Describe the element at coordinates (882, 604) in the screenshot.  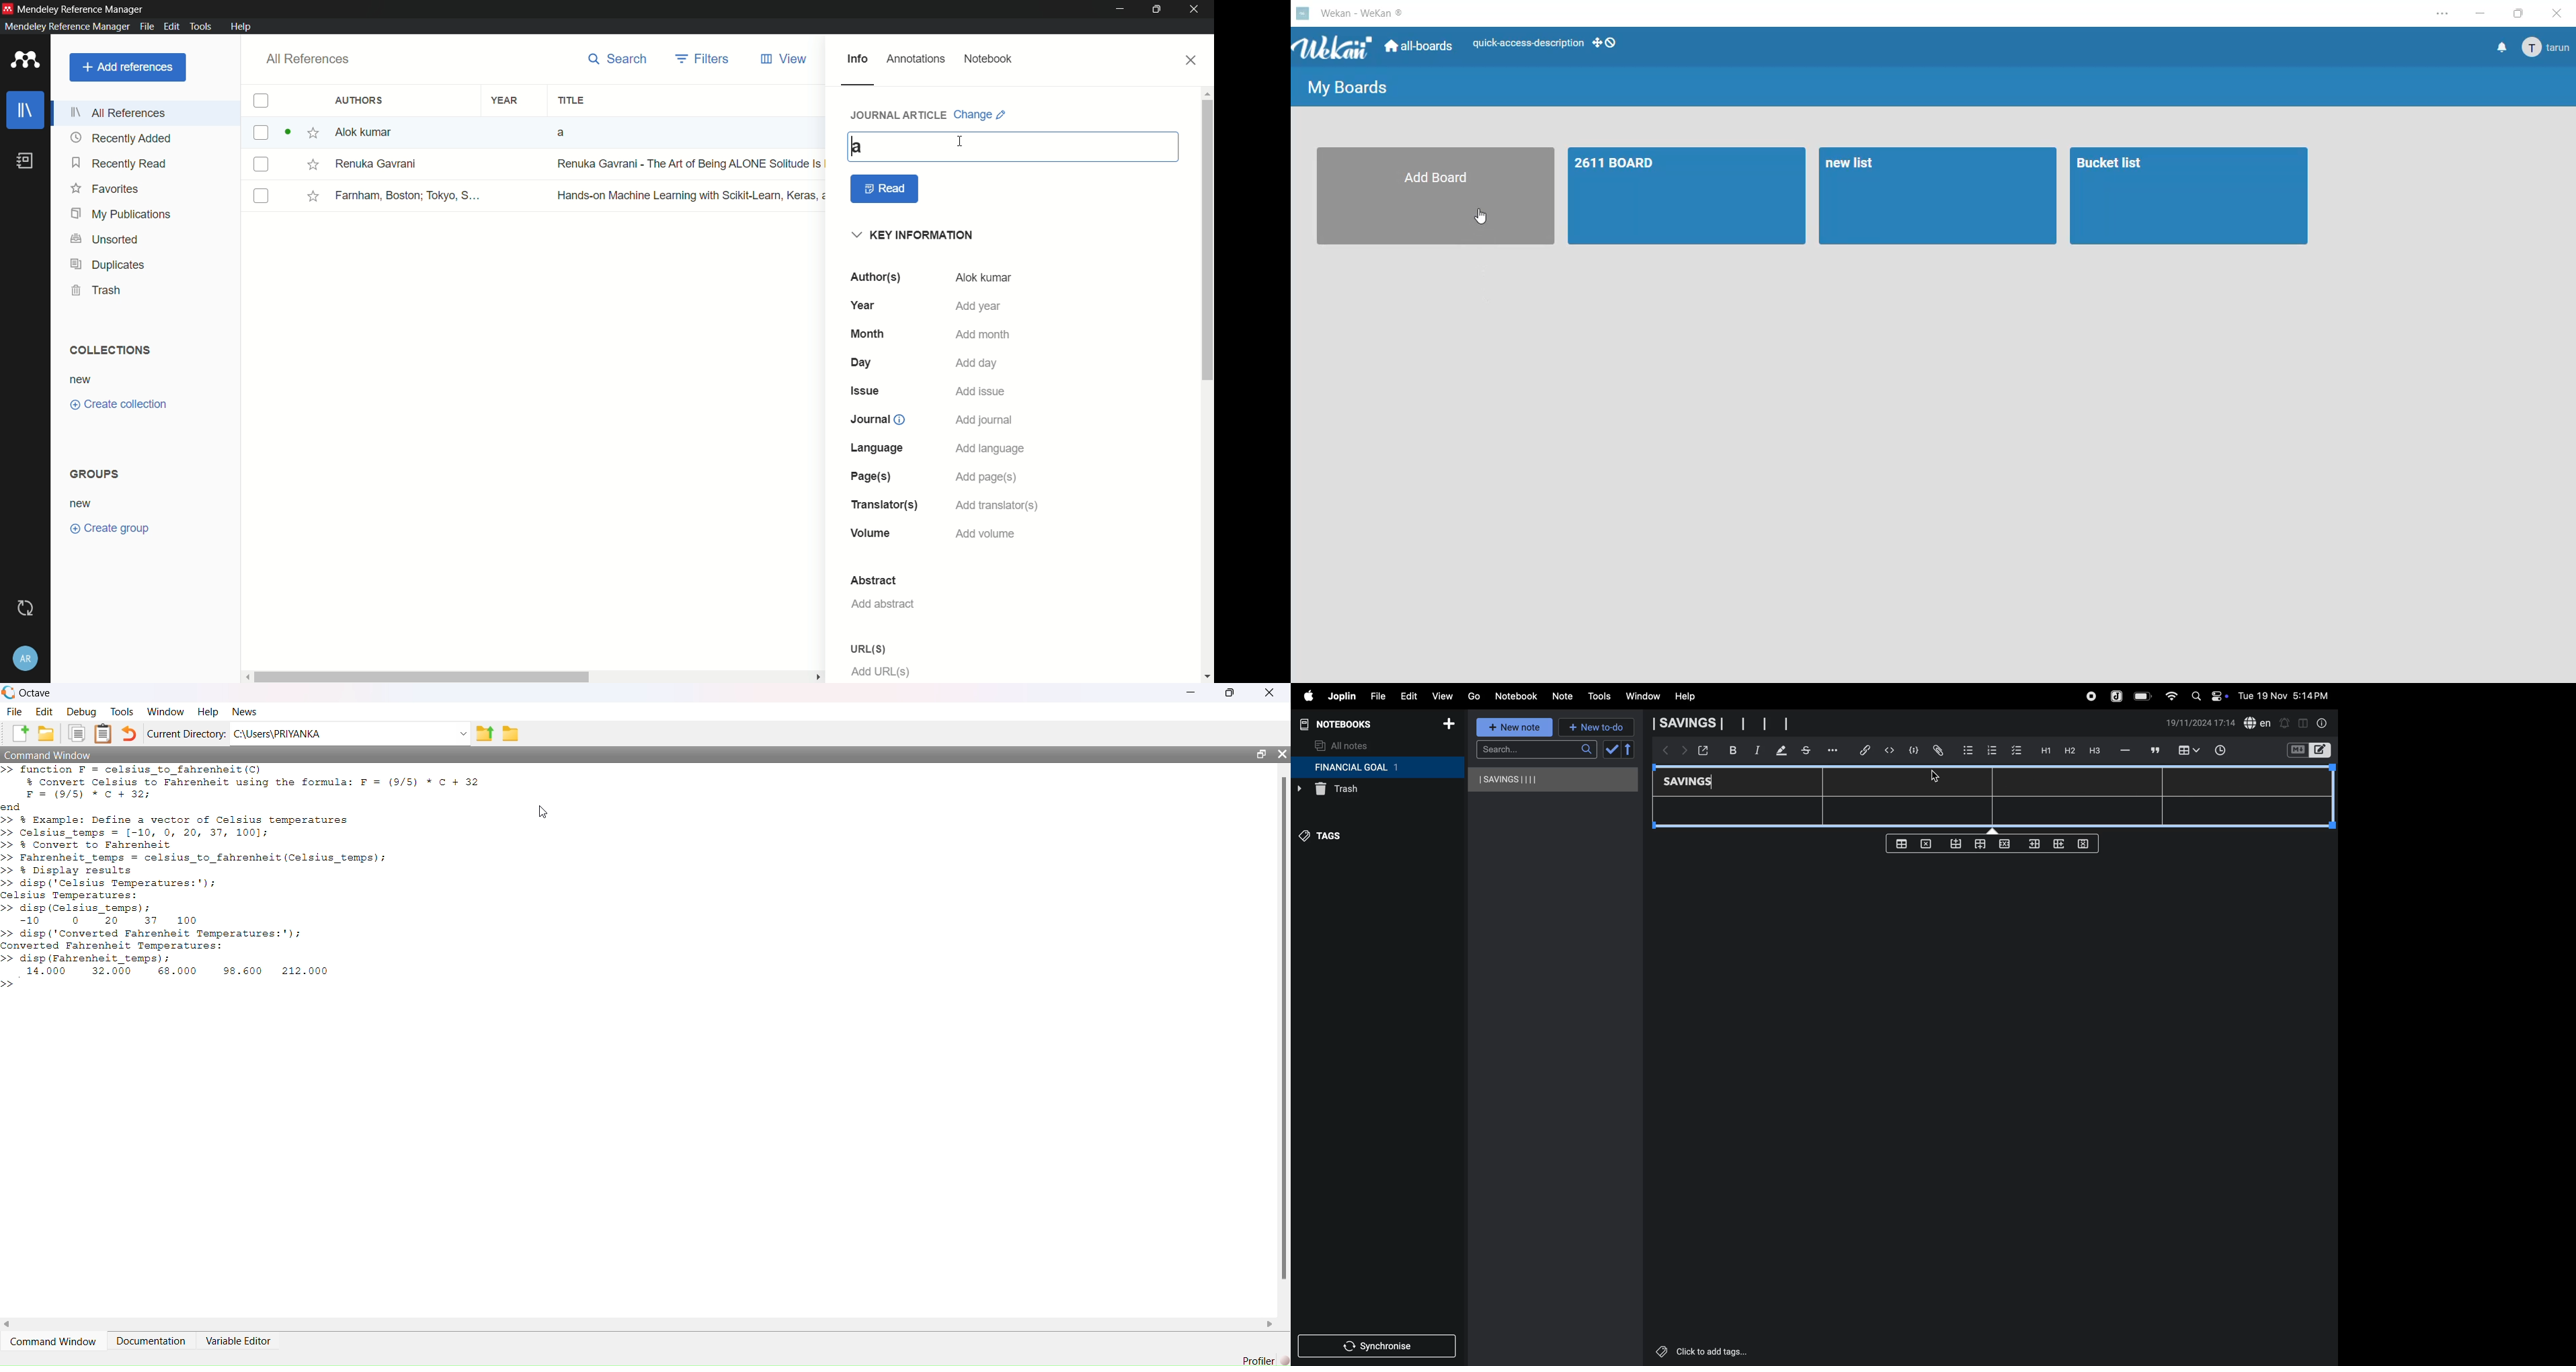
I see `add abstract` at that location.